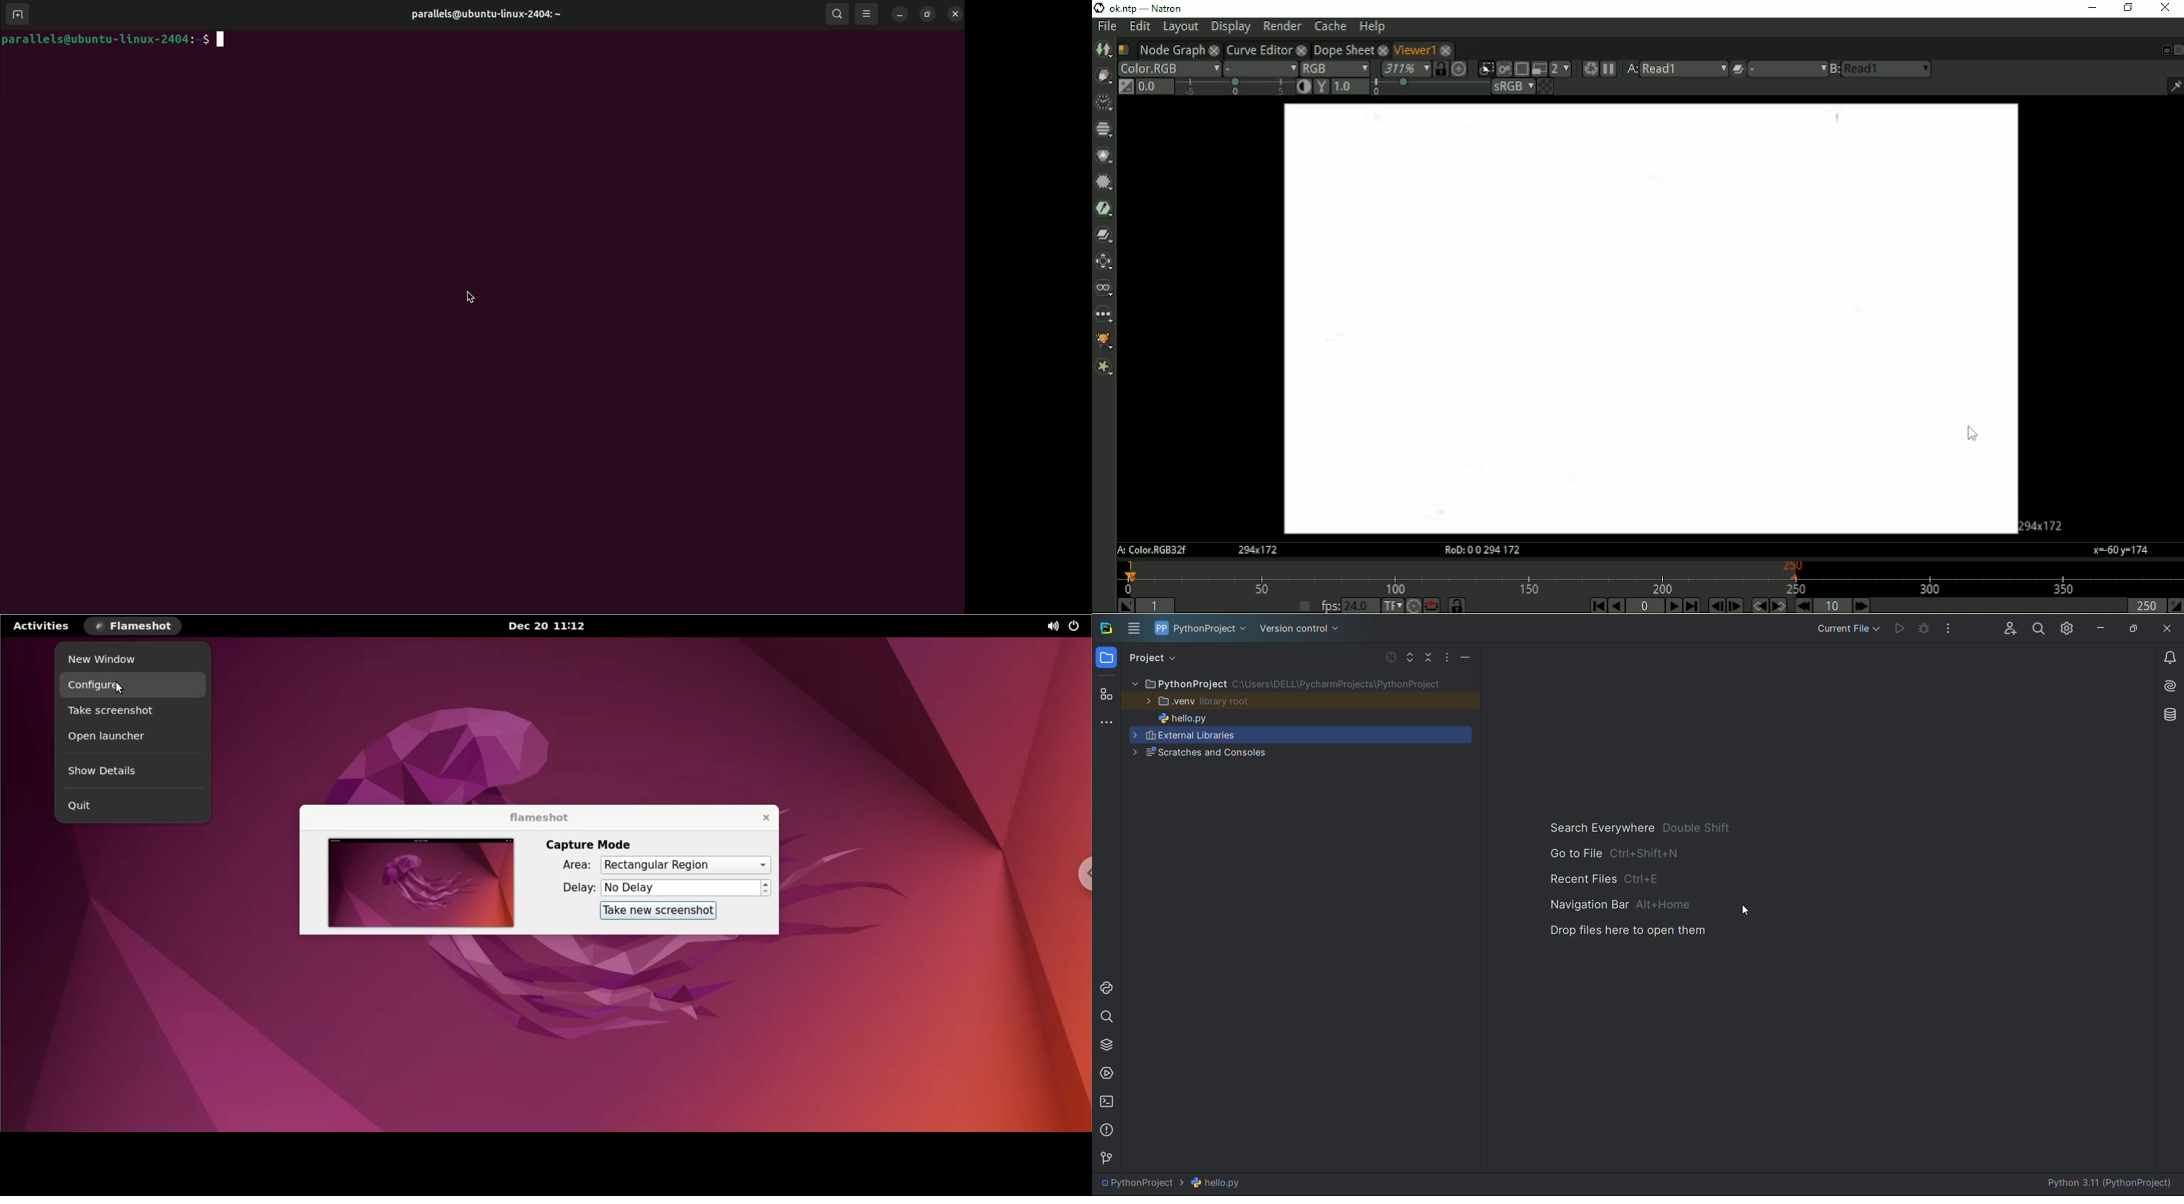  I want to click on resize, so click(928, 14).